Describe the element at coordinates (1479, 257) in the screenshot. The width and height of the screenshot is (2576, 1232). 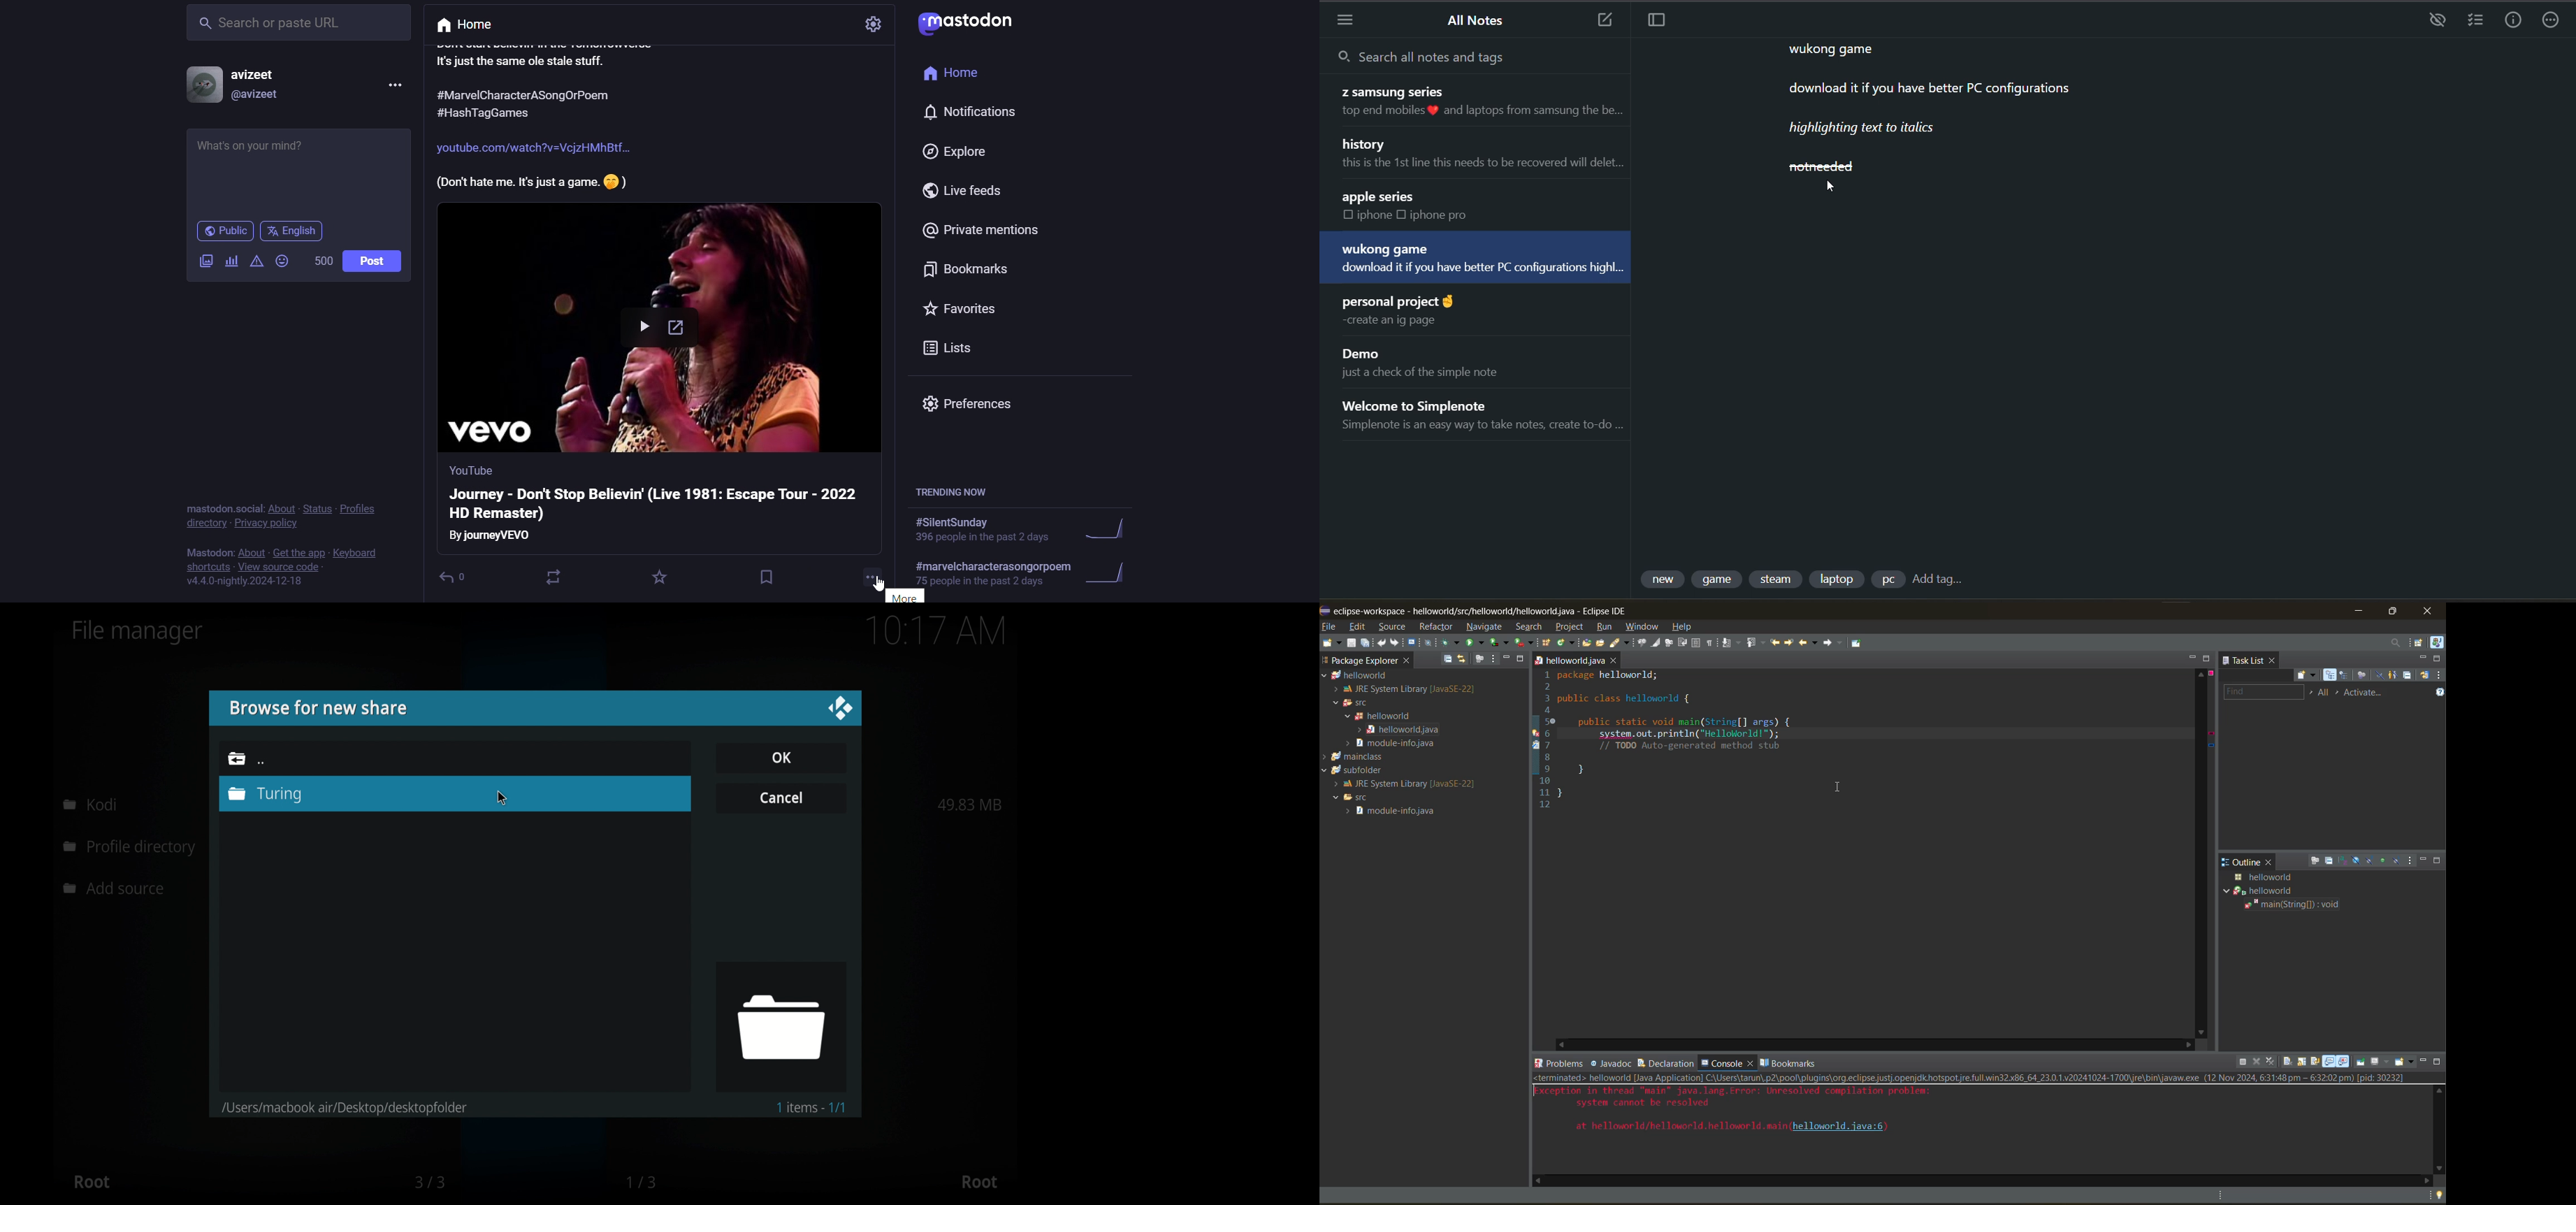
I see `note title and preview` at that location.